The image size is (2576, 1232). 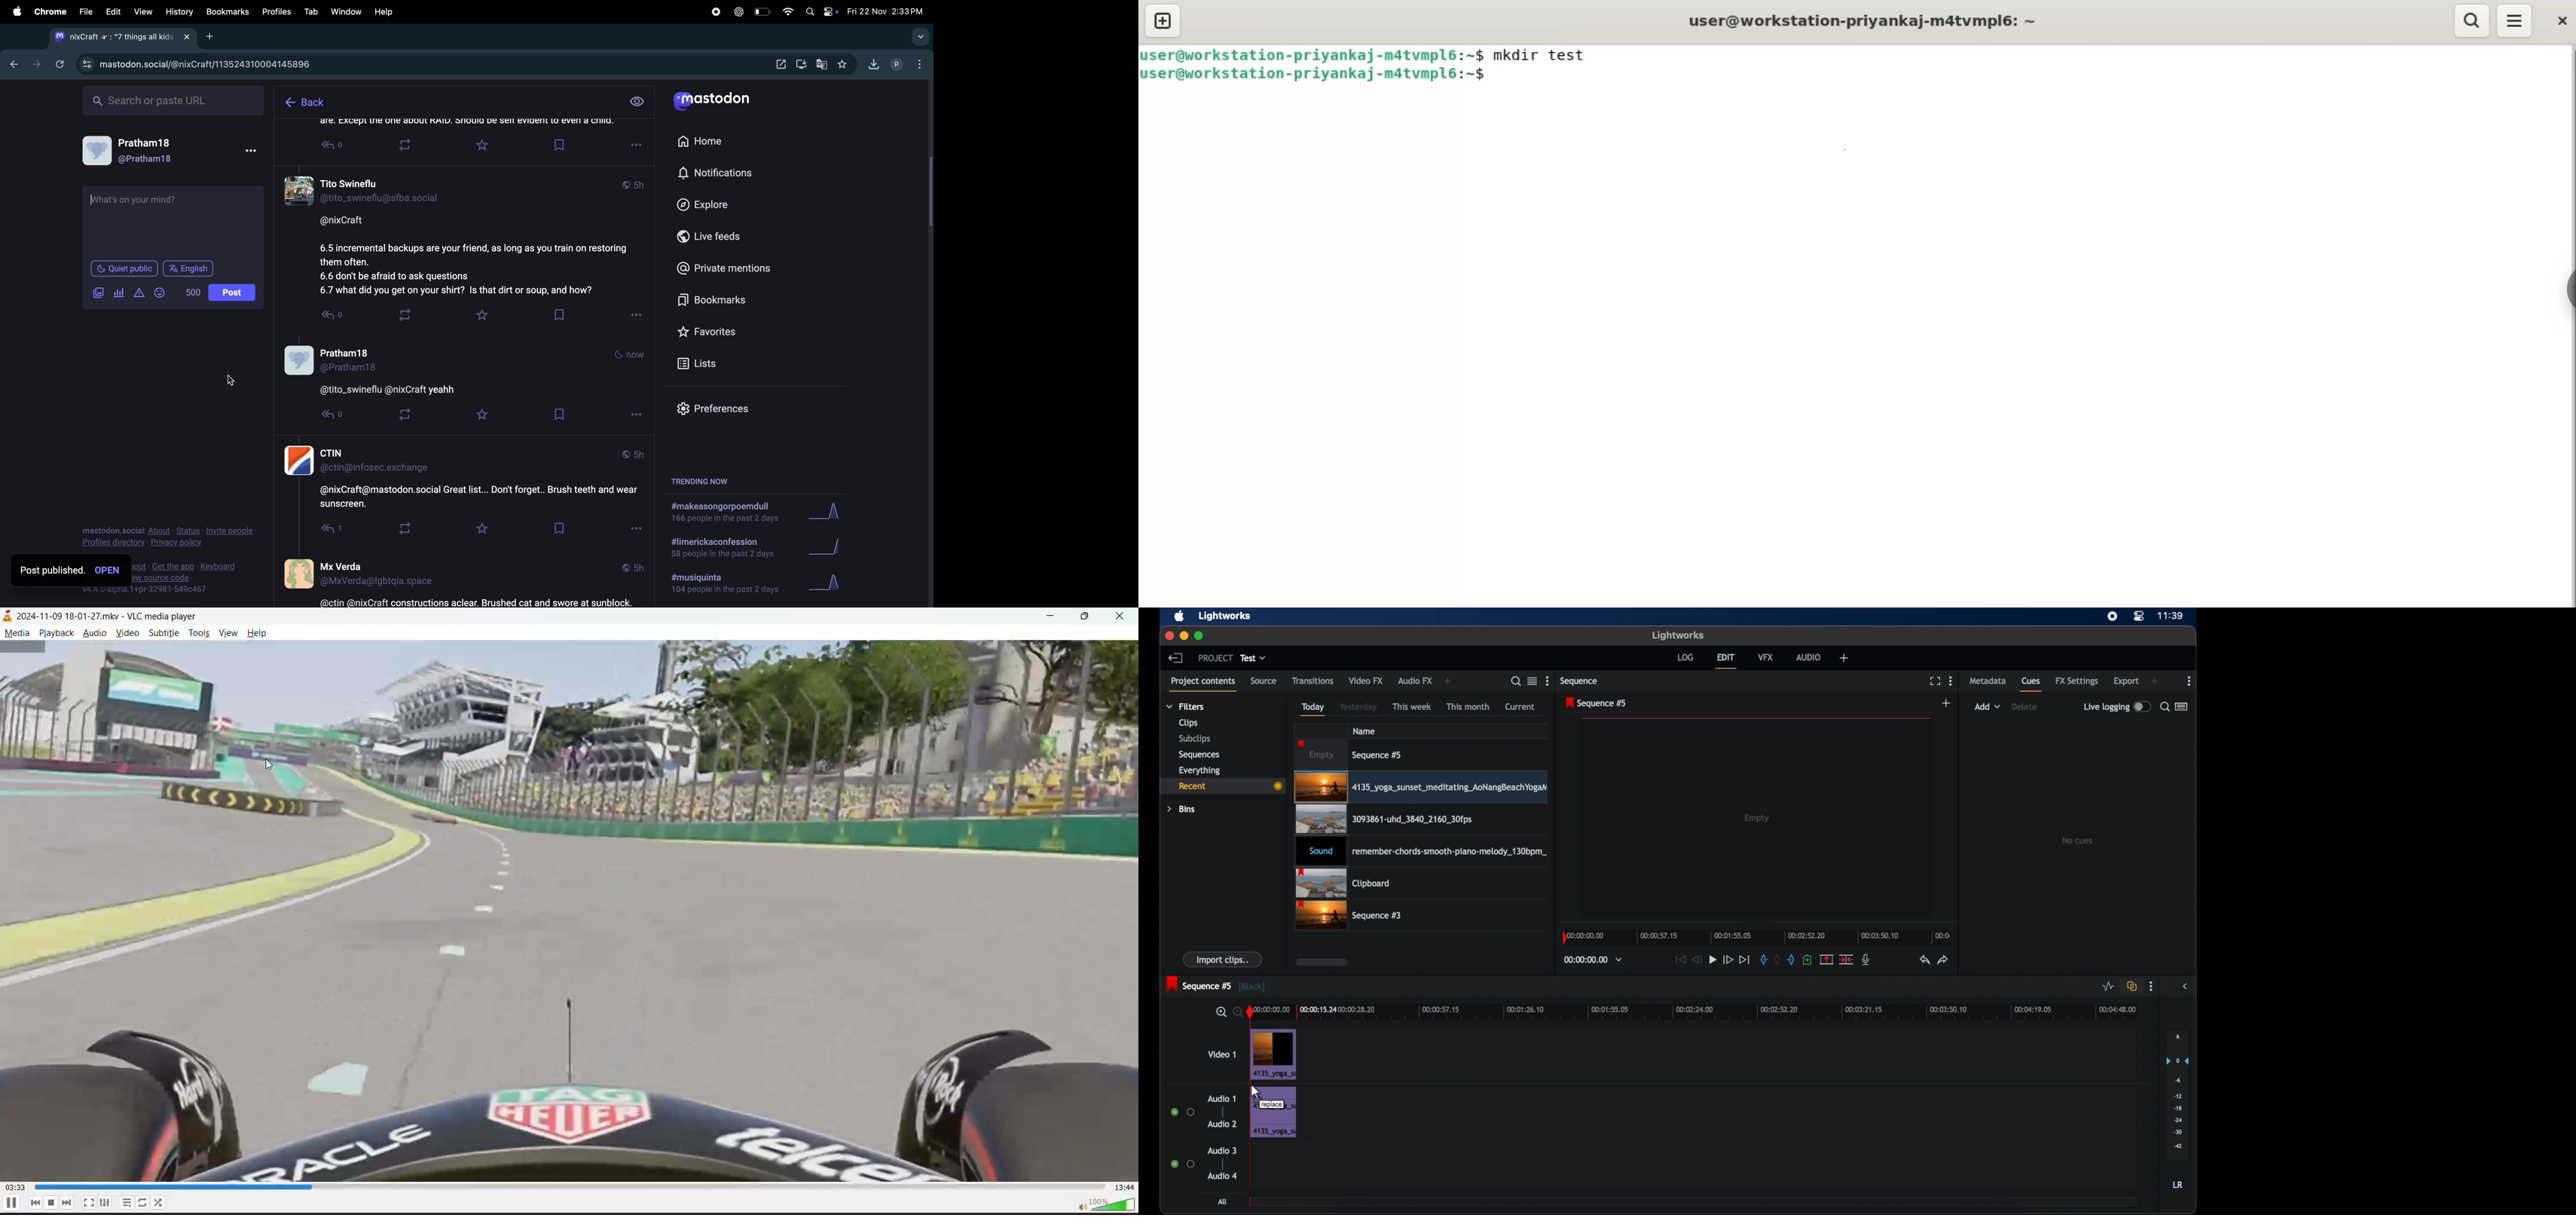 I want to click on mastodon logo, so click(x=719, y=102).